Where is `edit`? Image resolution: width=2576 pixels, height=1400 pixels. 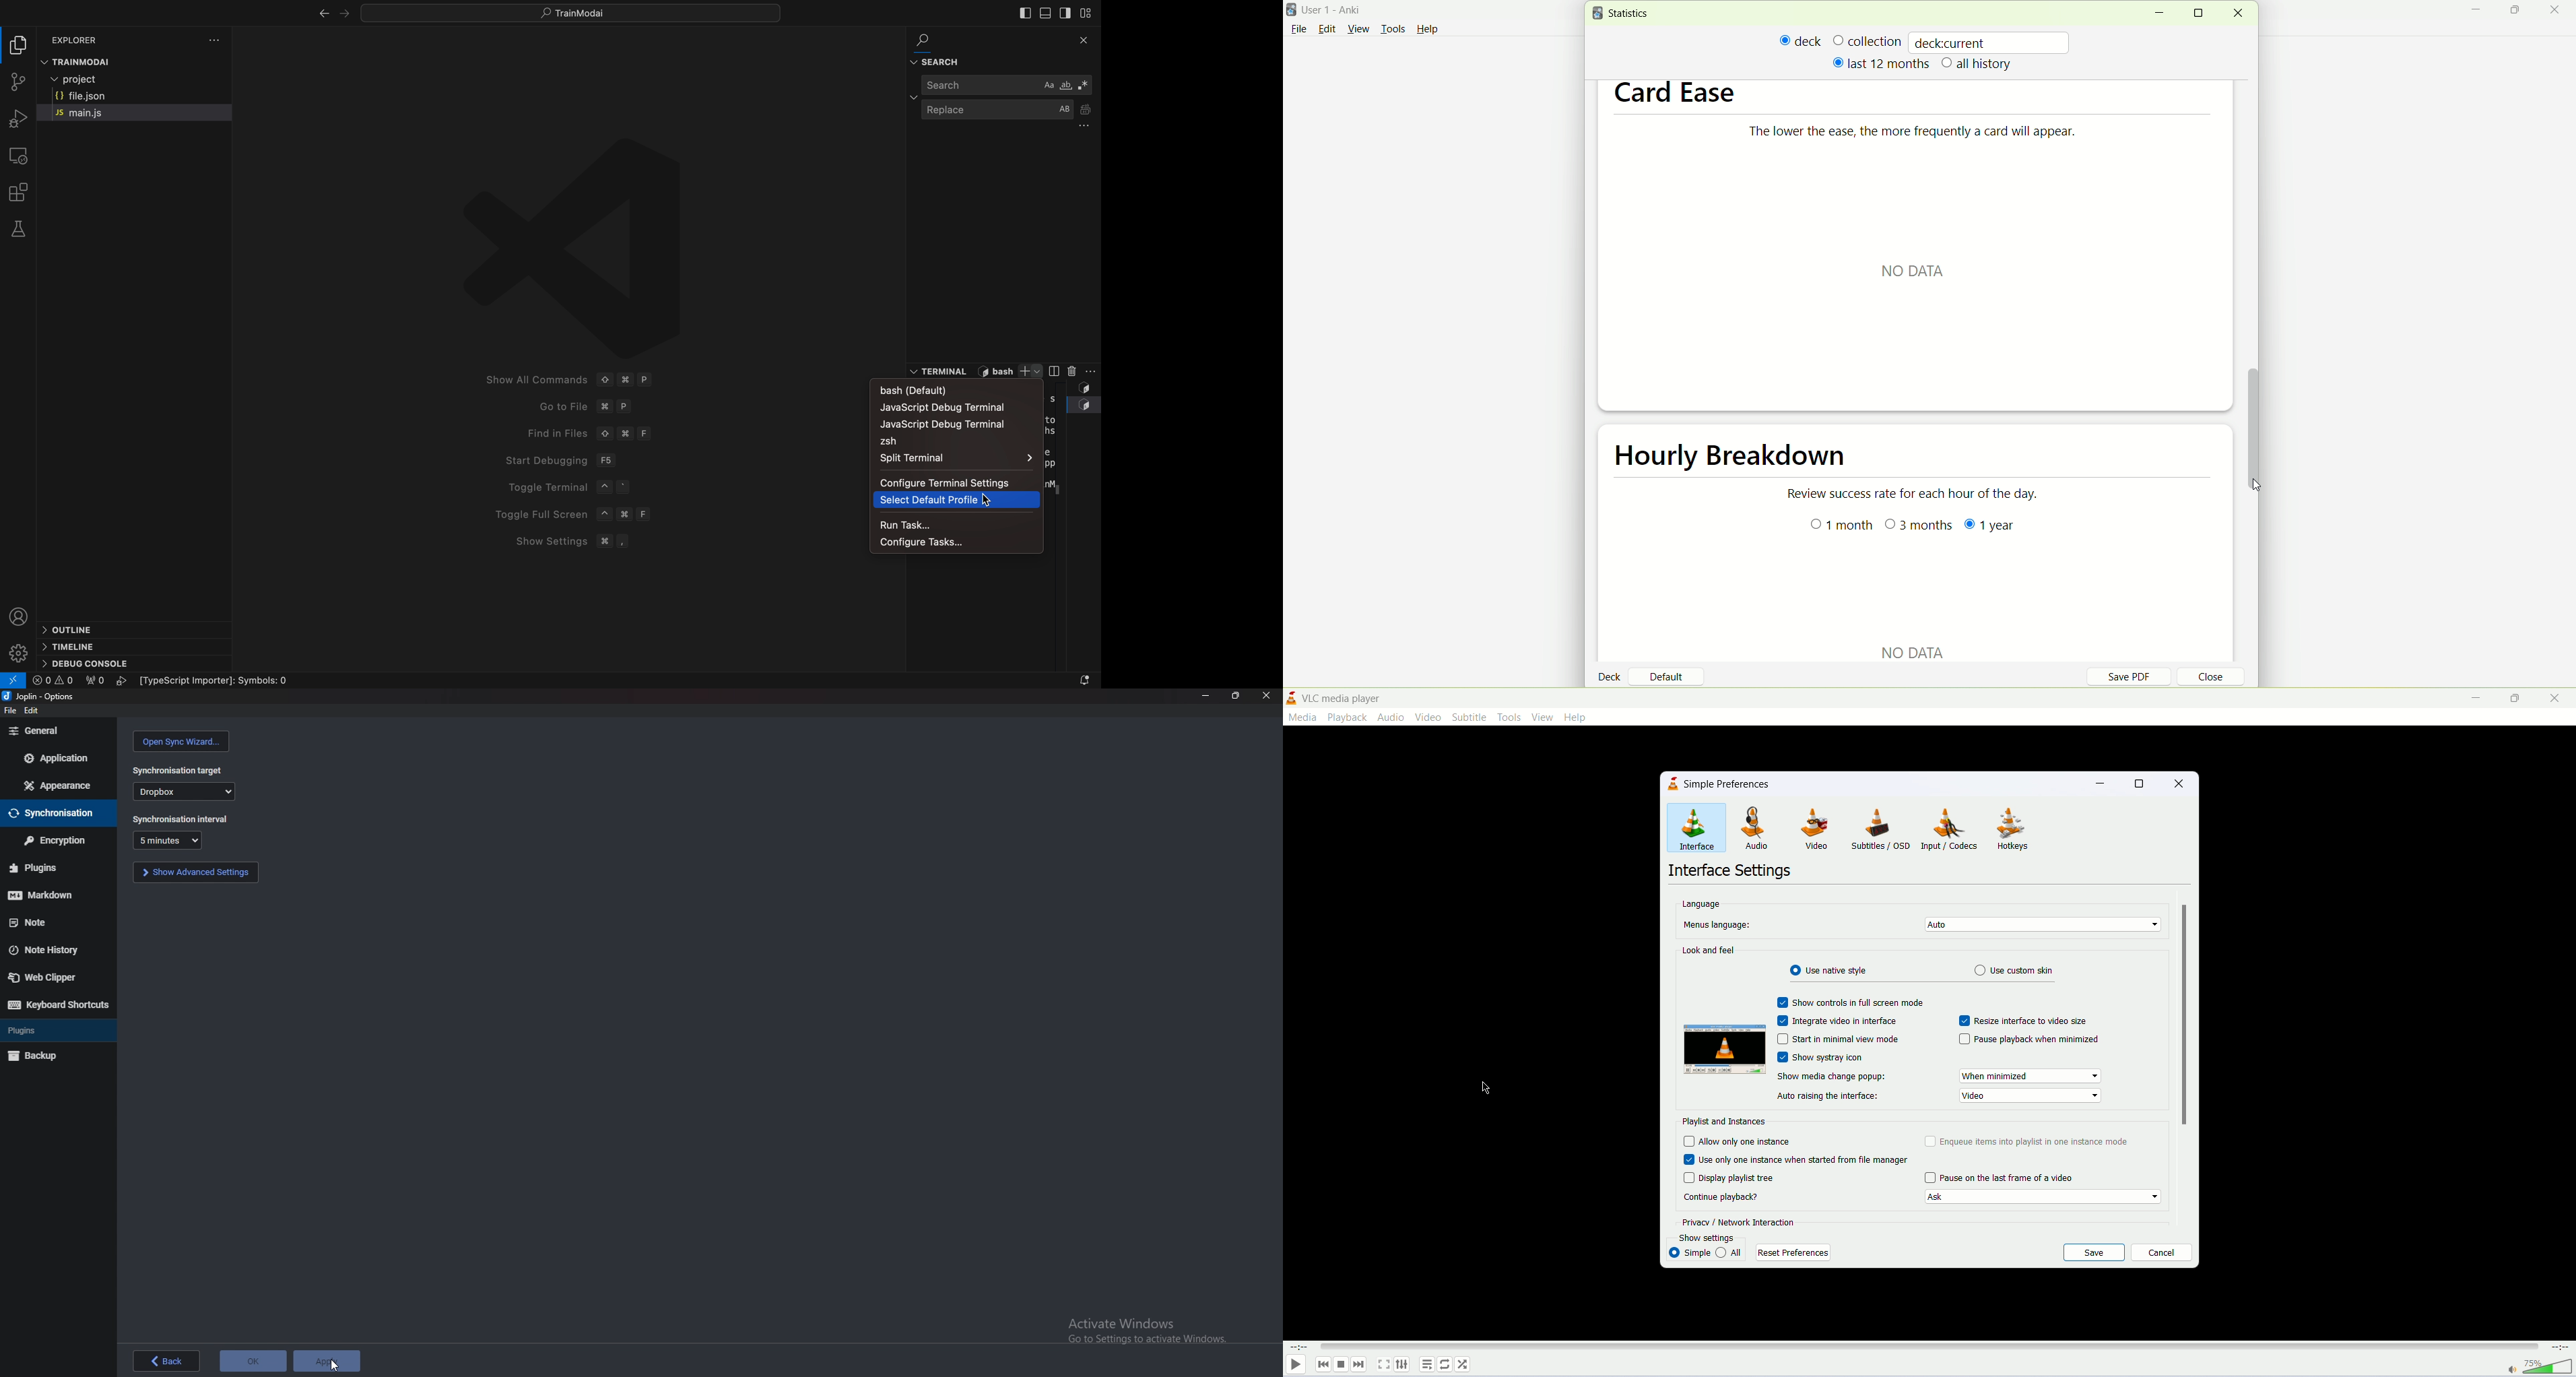
edit is located at coordinates (1327, 28).